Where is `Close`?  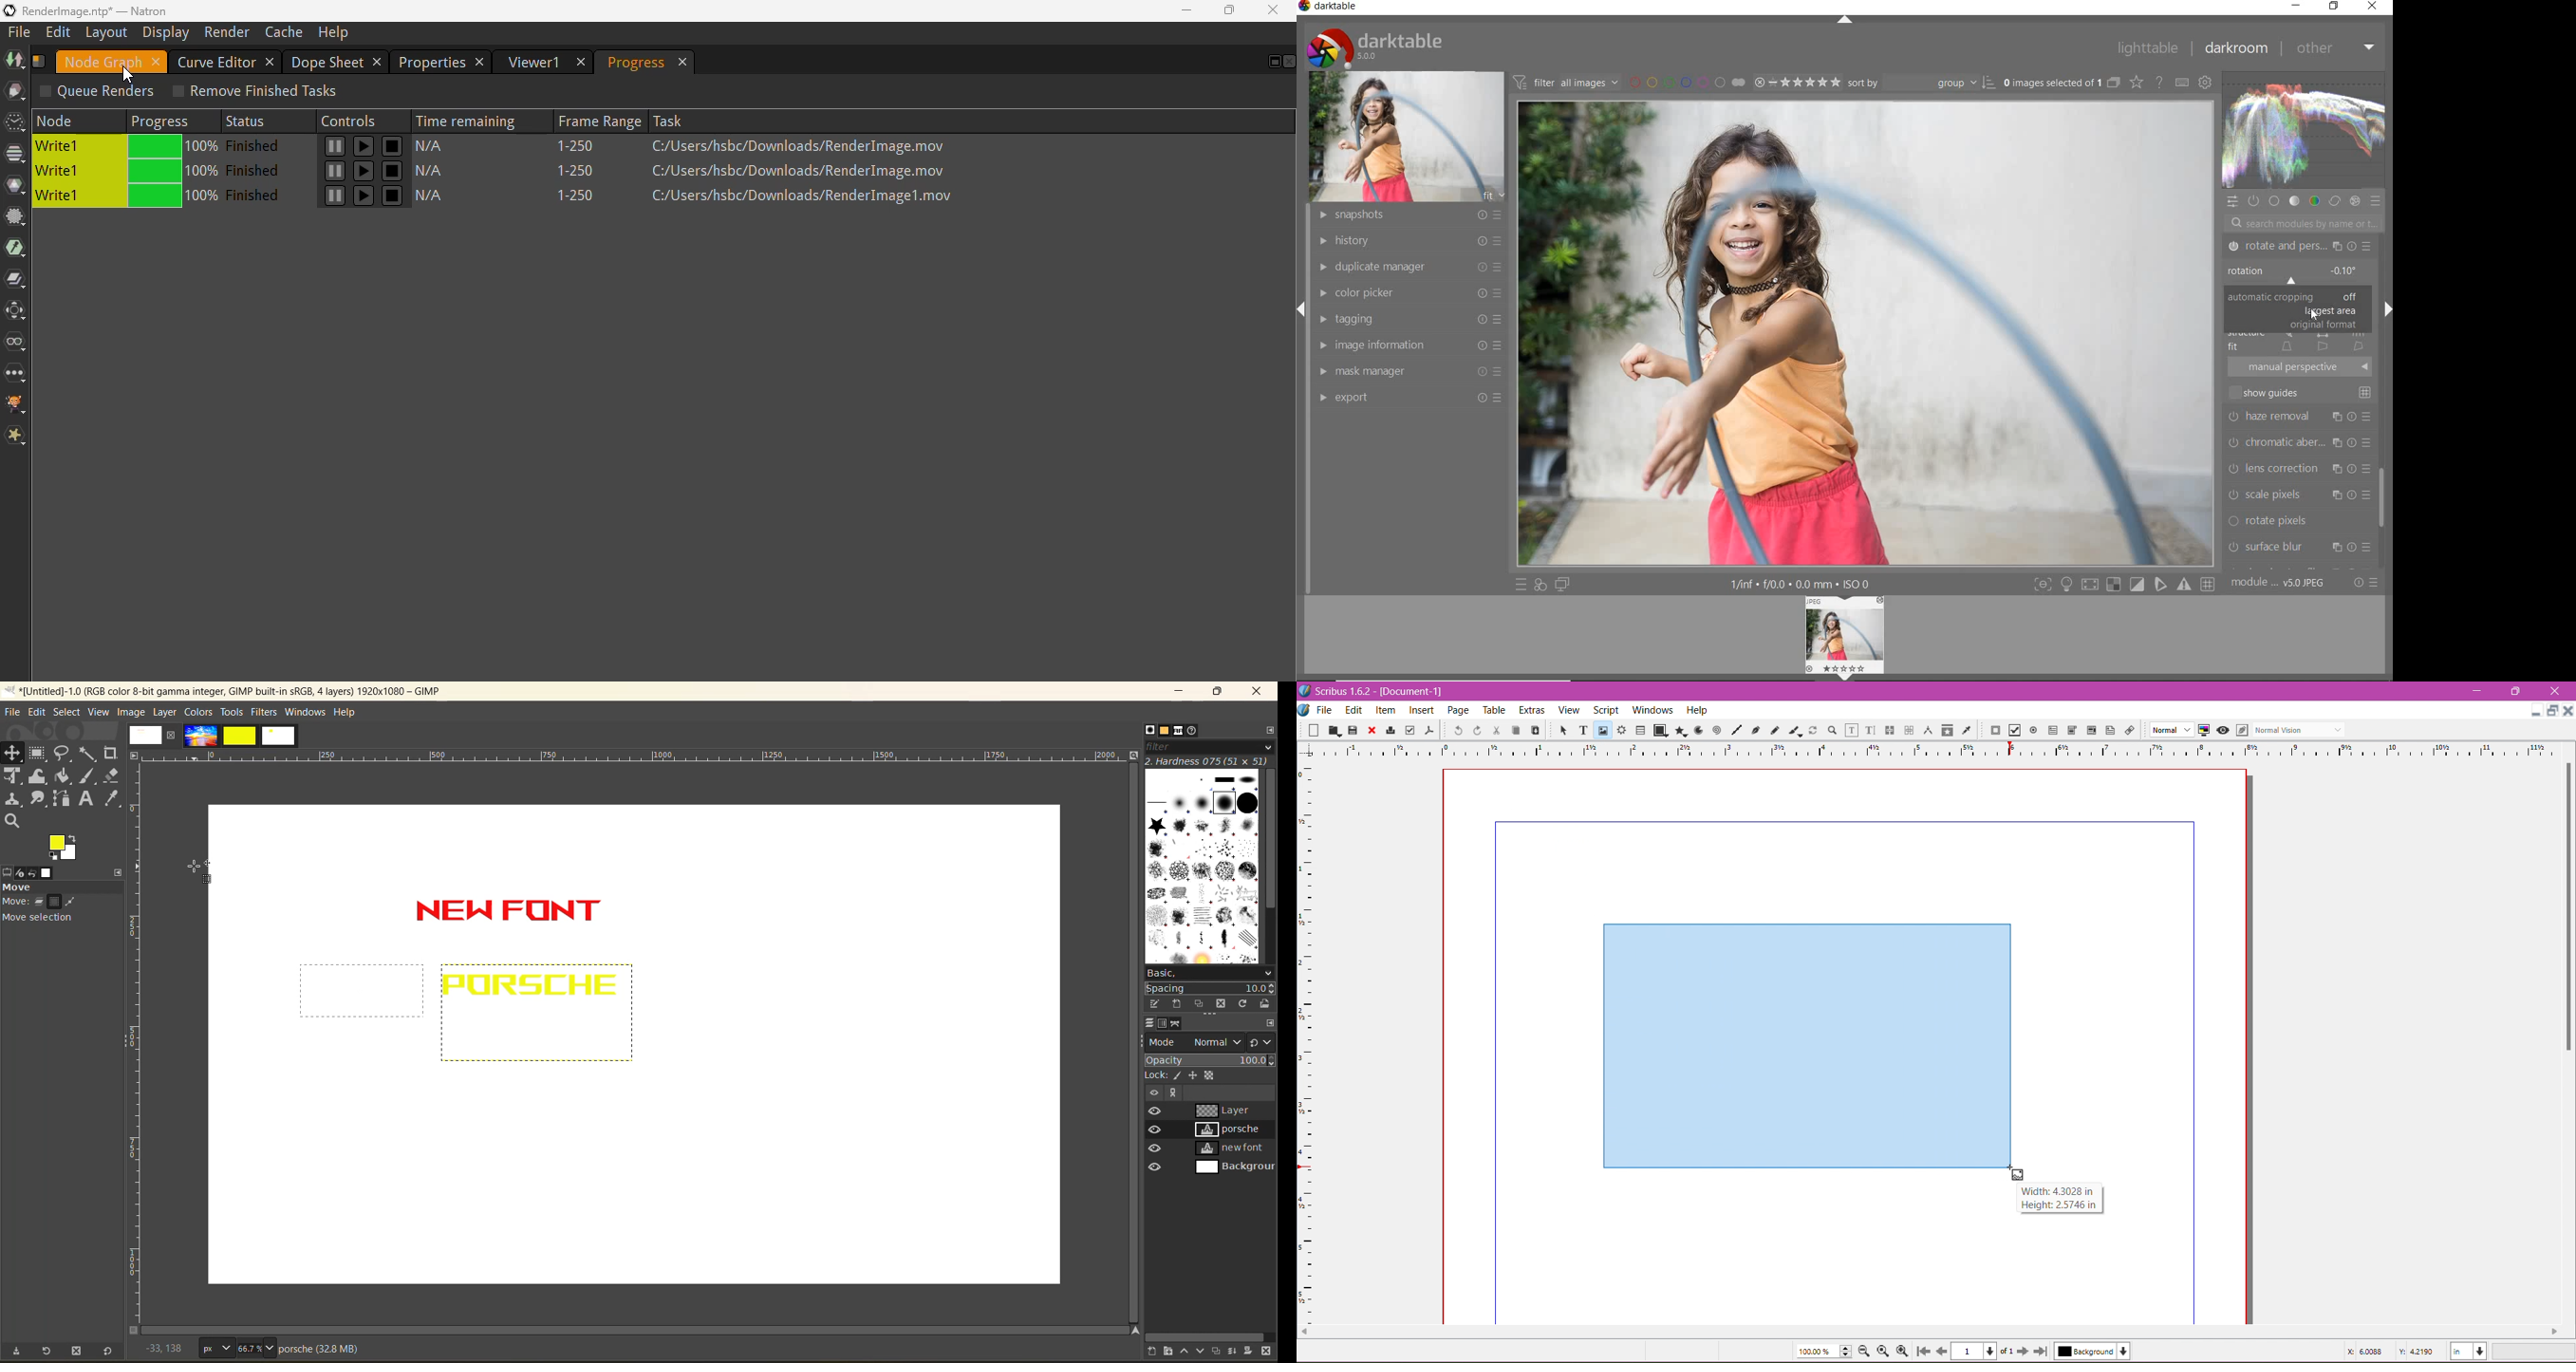
Close is located at coordinates (1372, 731).